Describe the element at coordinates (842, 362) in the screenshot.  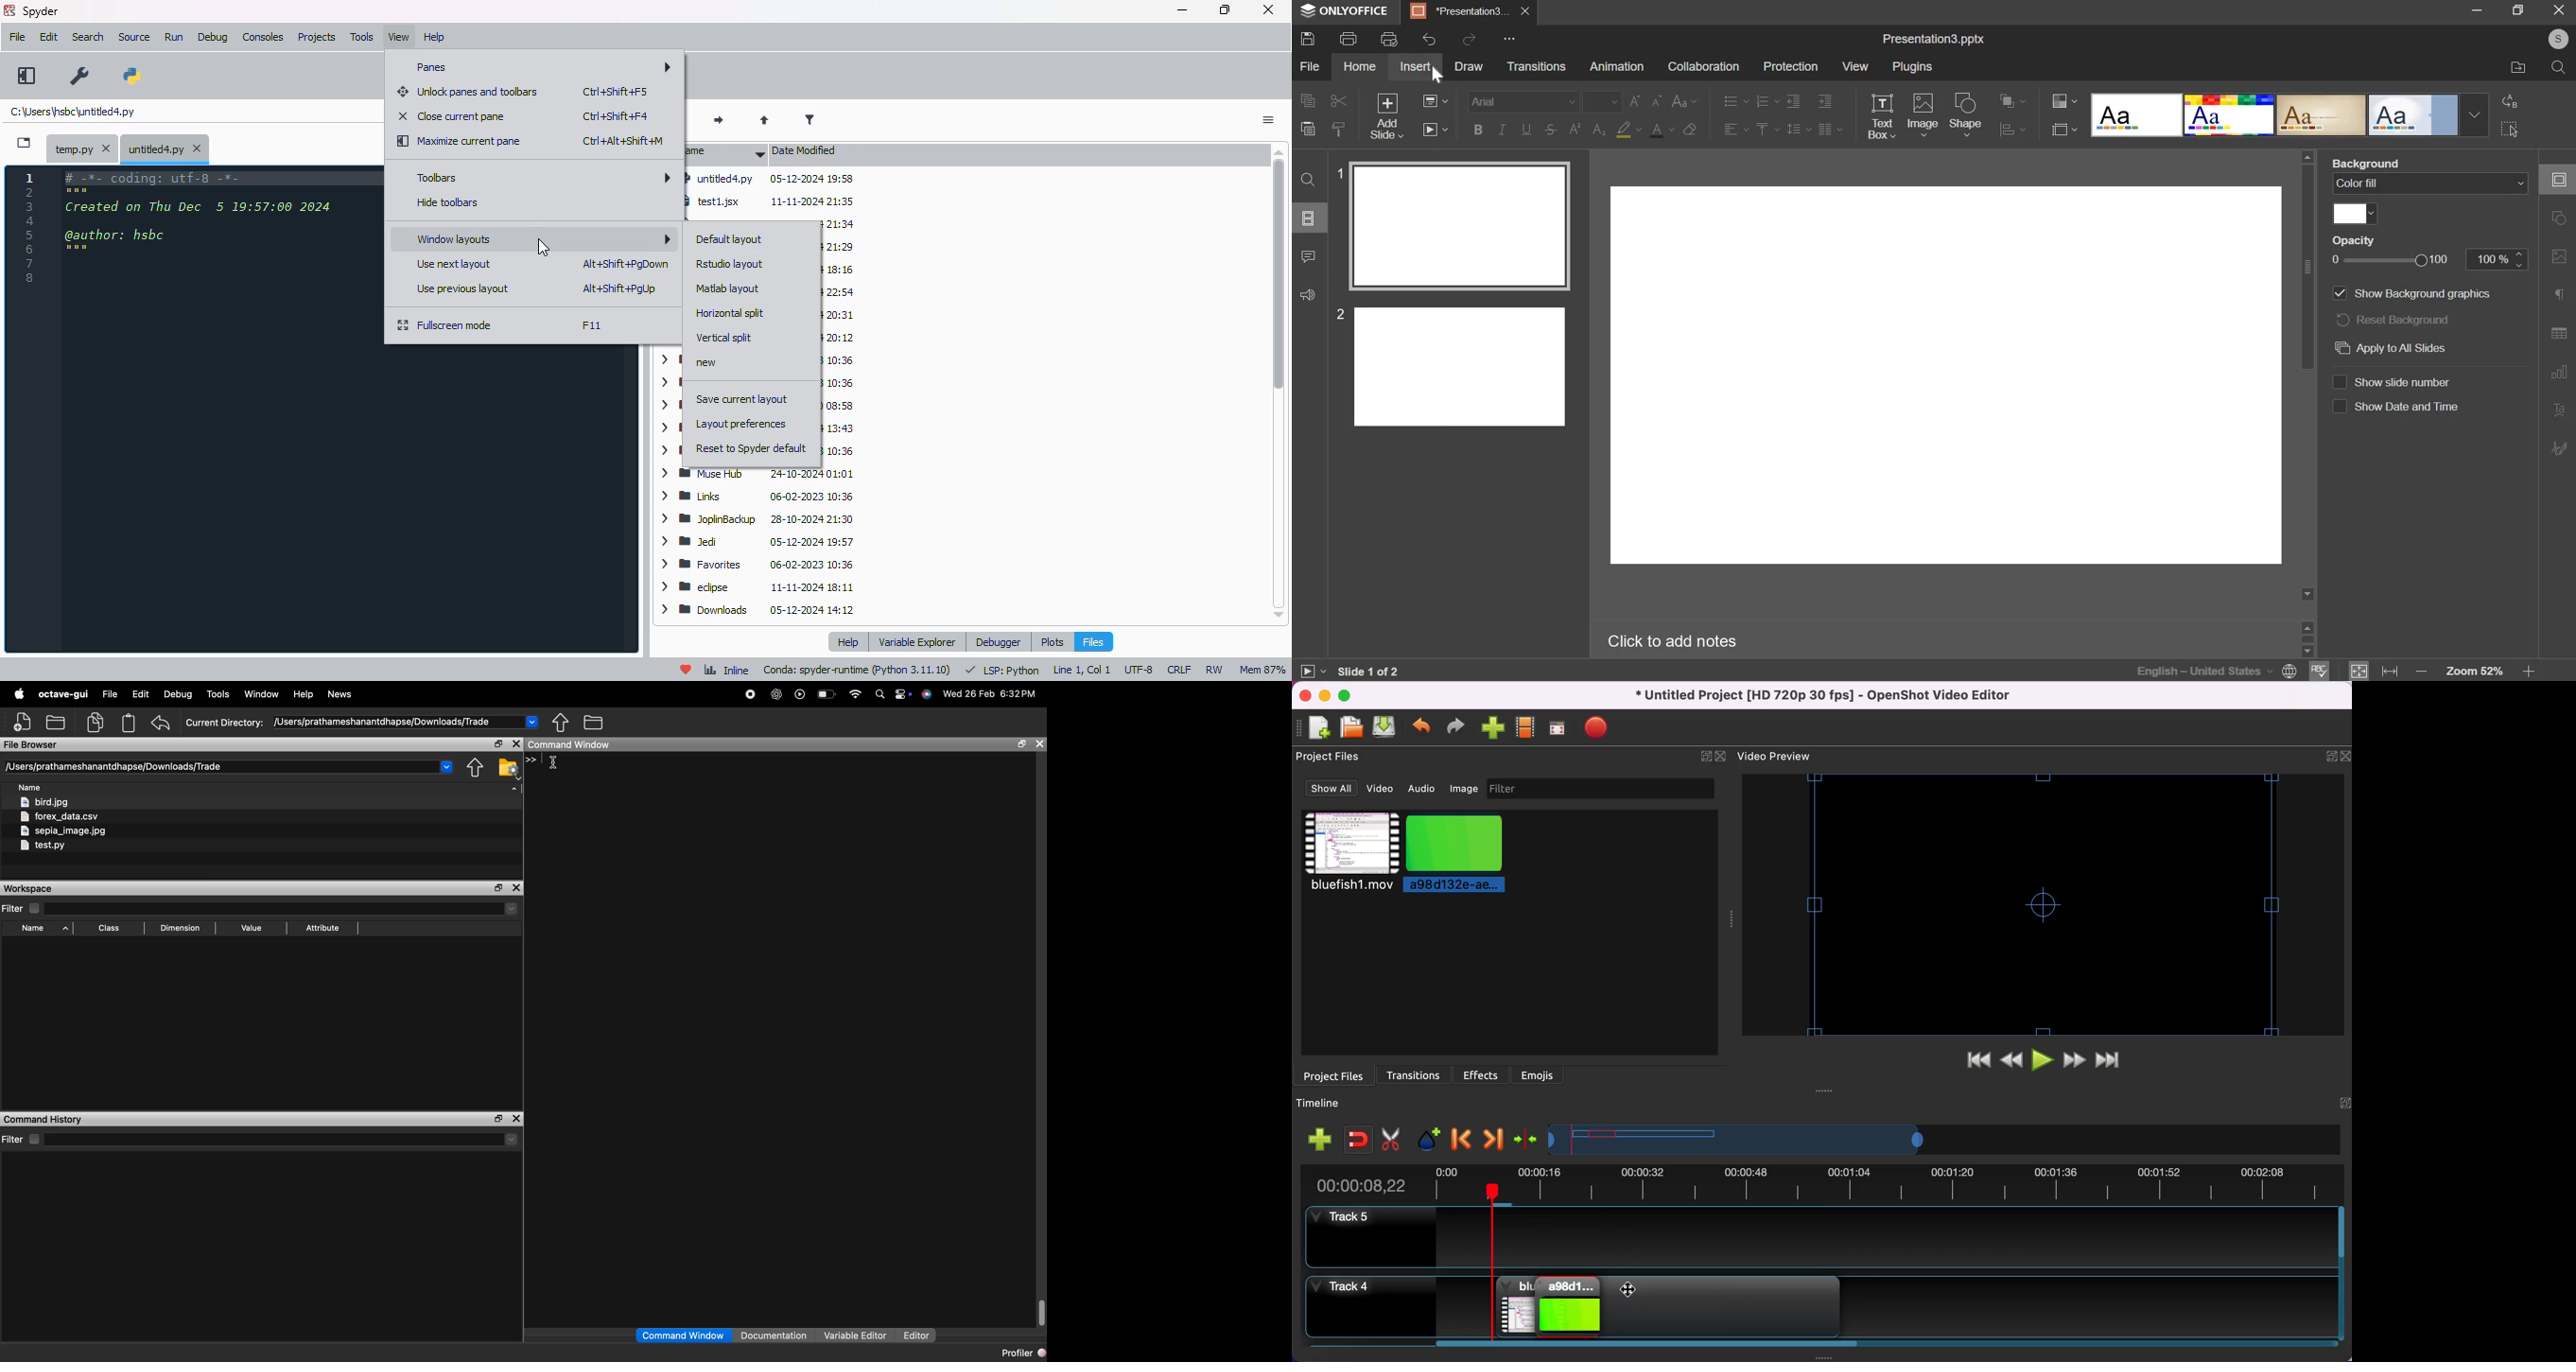
I see `searches` at that location.